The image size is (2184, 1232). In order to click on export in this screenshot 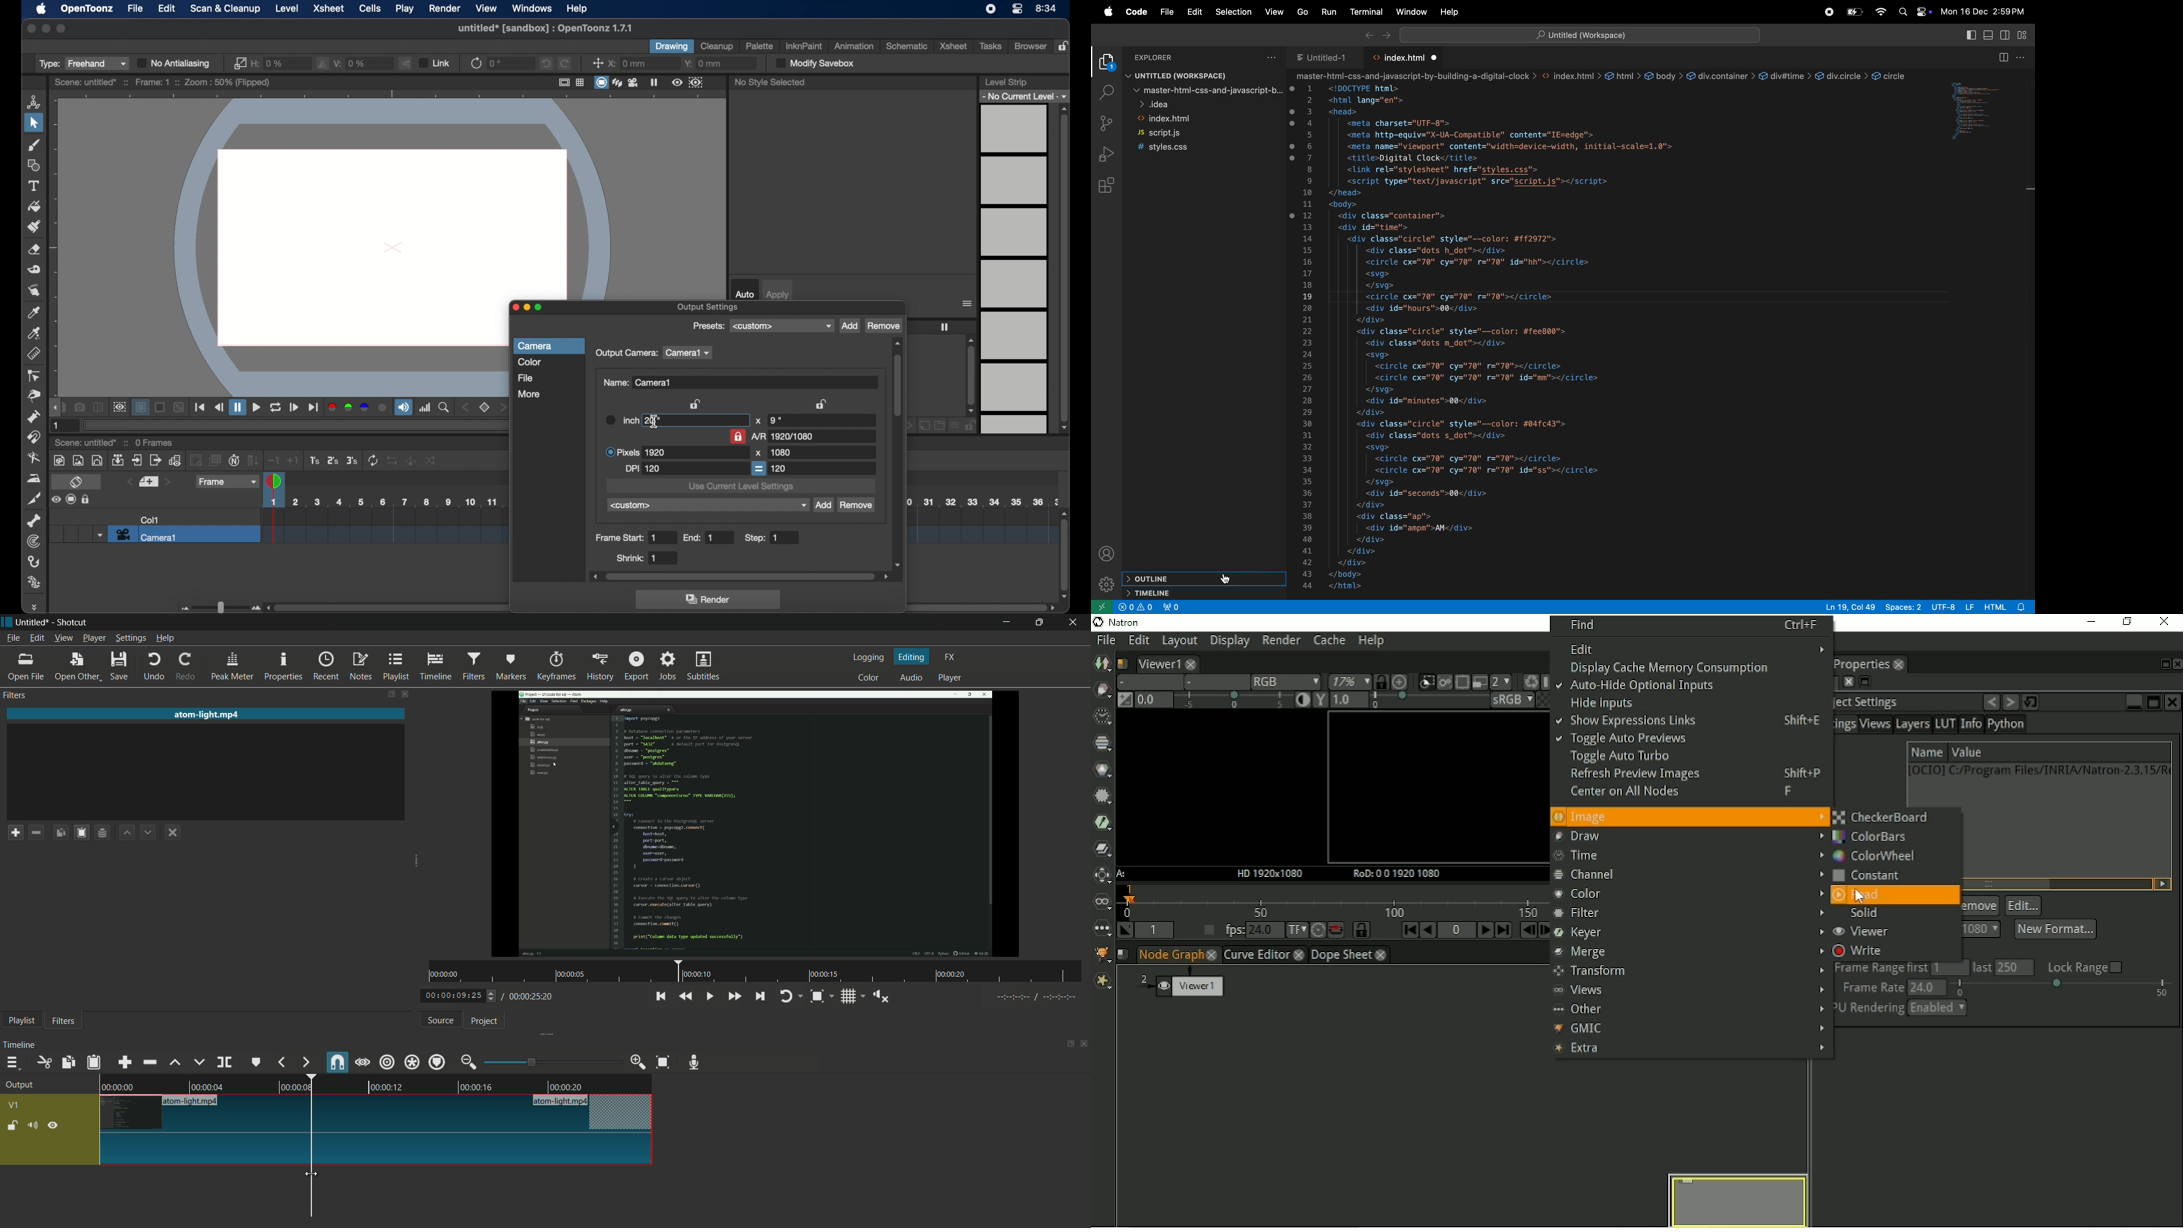, I will do `click(637, 665)`.